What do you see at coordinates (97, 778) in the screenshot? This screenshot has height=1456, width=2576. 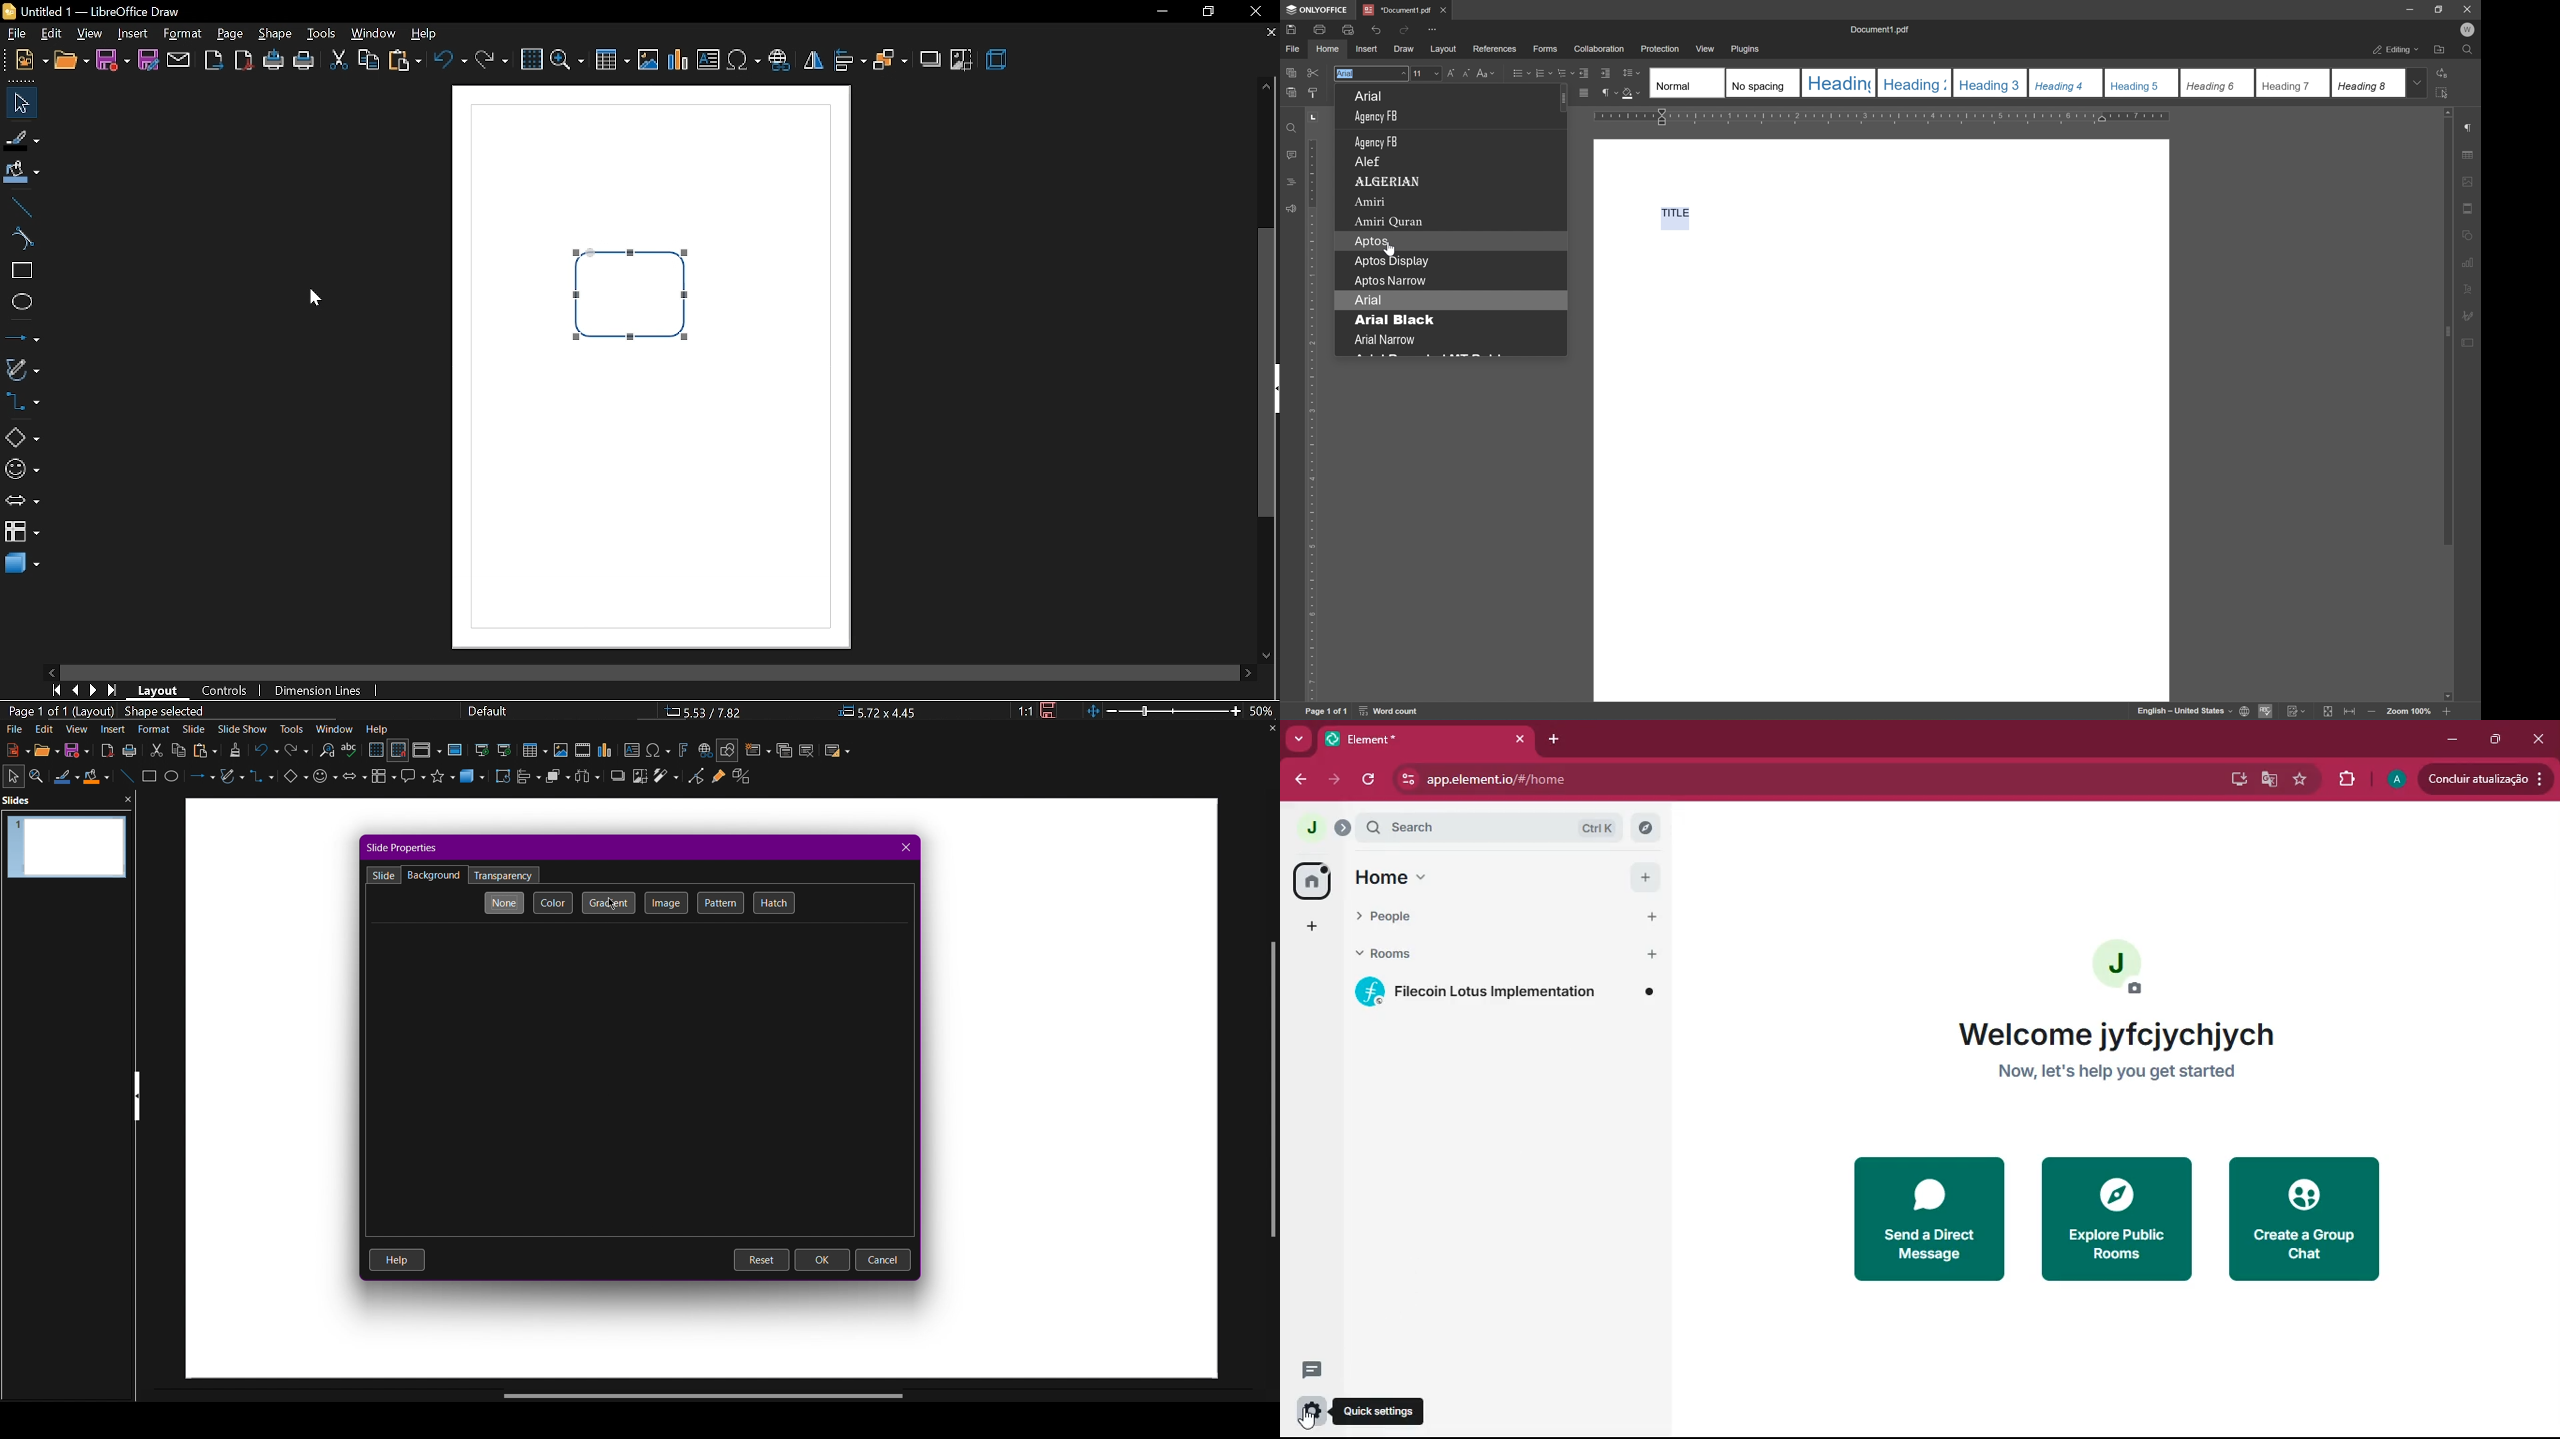 I see `Fill Color` at bounding box center [97, 778].